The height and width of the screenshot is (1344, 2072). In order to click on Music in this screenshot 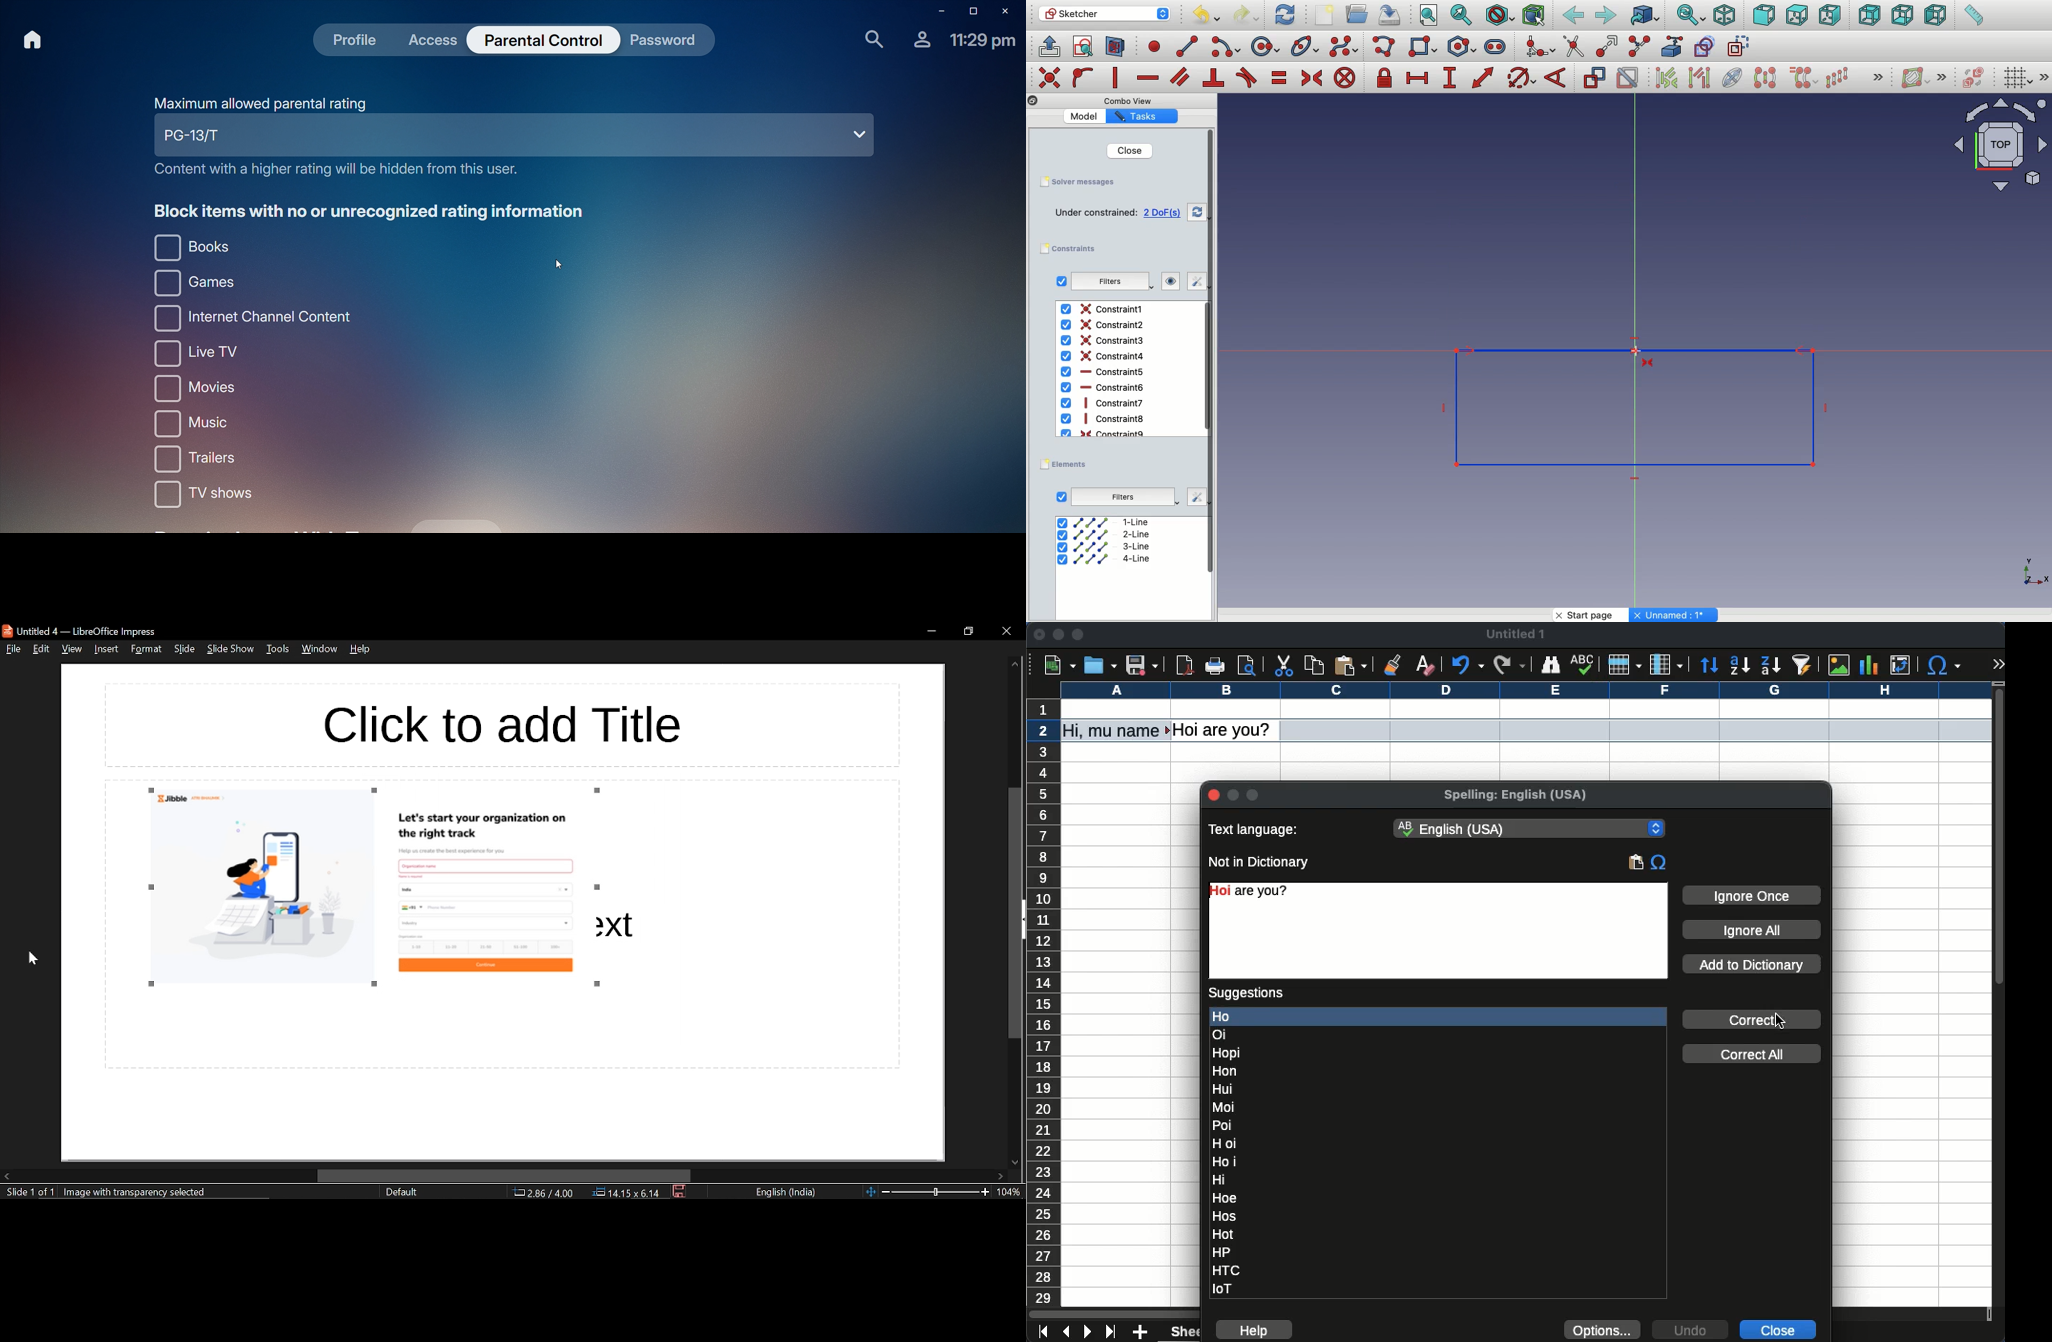, I will do `click(203, 424)`.